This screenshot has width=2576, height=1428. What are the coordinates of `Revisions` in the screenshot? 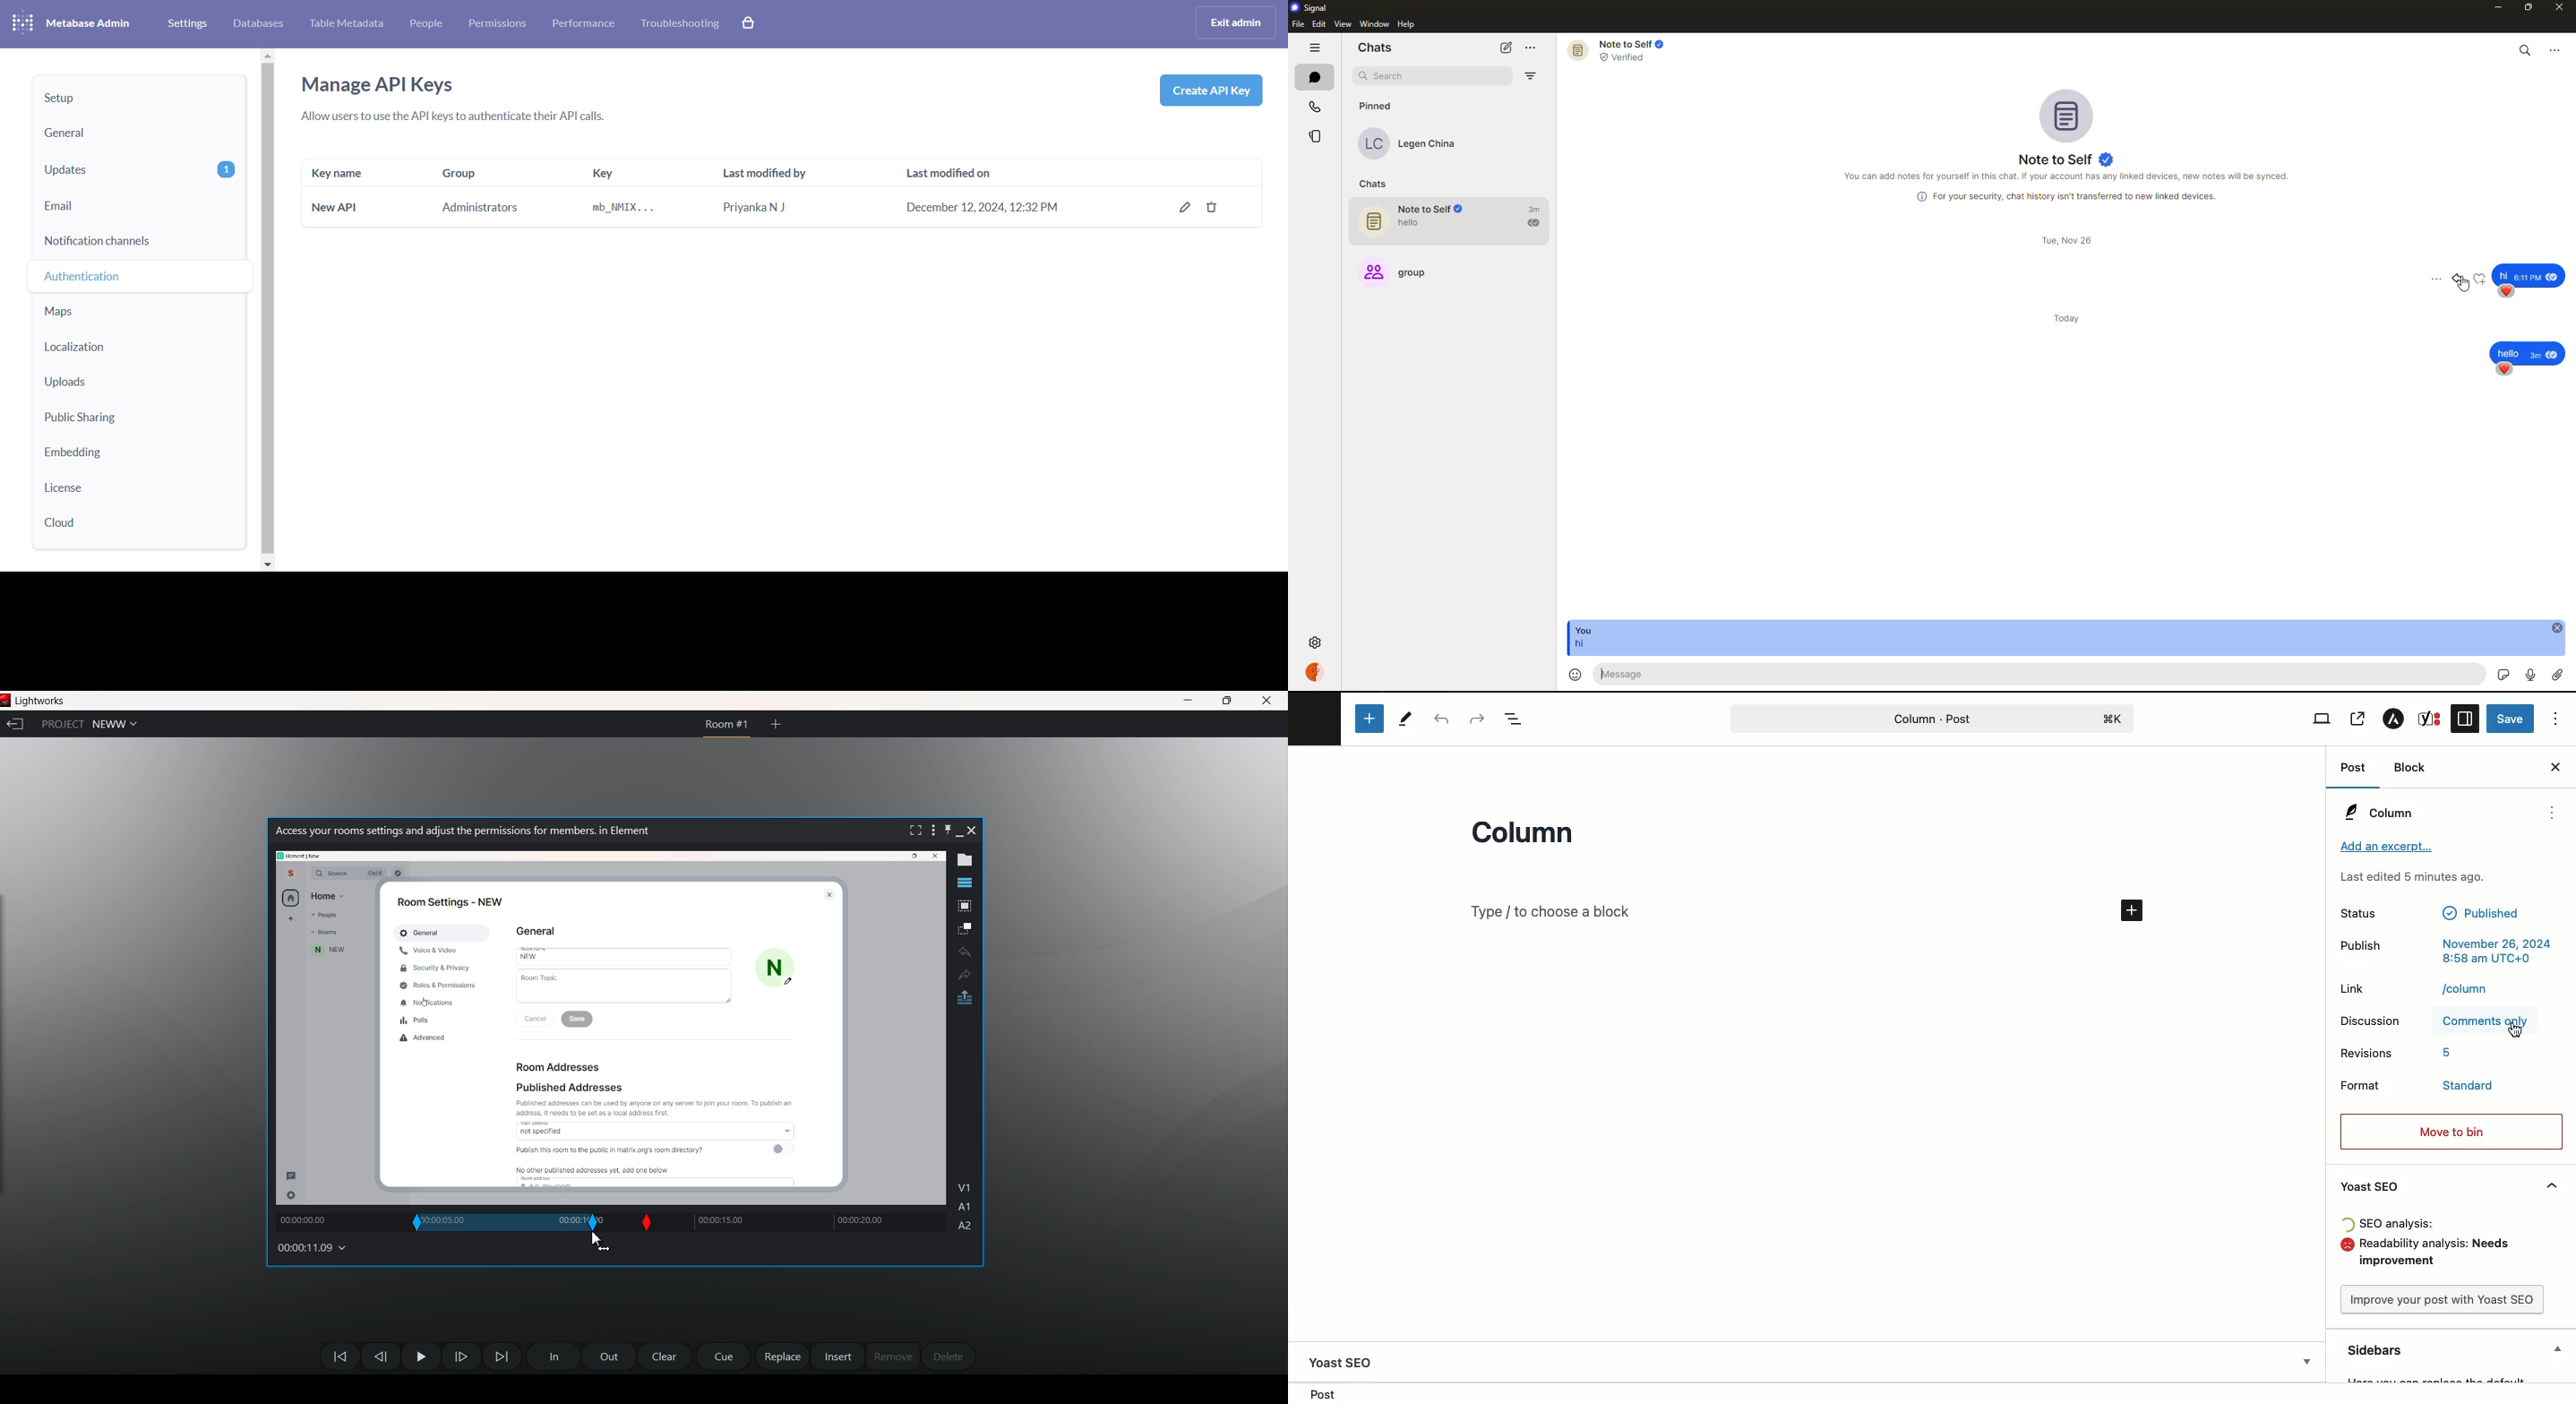 It's located at (2368, 1053).